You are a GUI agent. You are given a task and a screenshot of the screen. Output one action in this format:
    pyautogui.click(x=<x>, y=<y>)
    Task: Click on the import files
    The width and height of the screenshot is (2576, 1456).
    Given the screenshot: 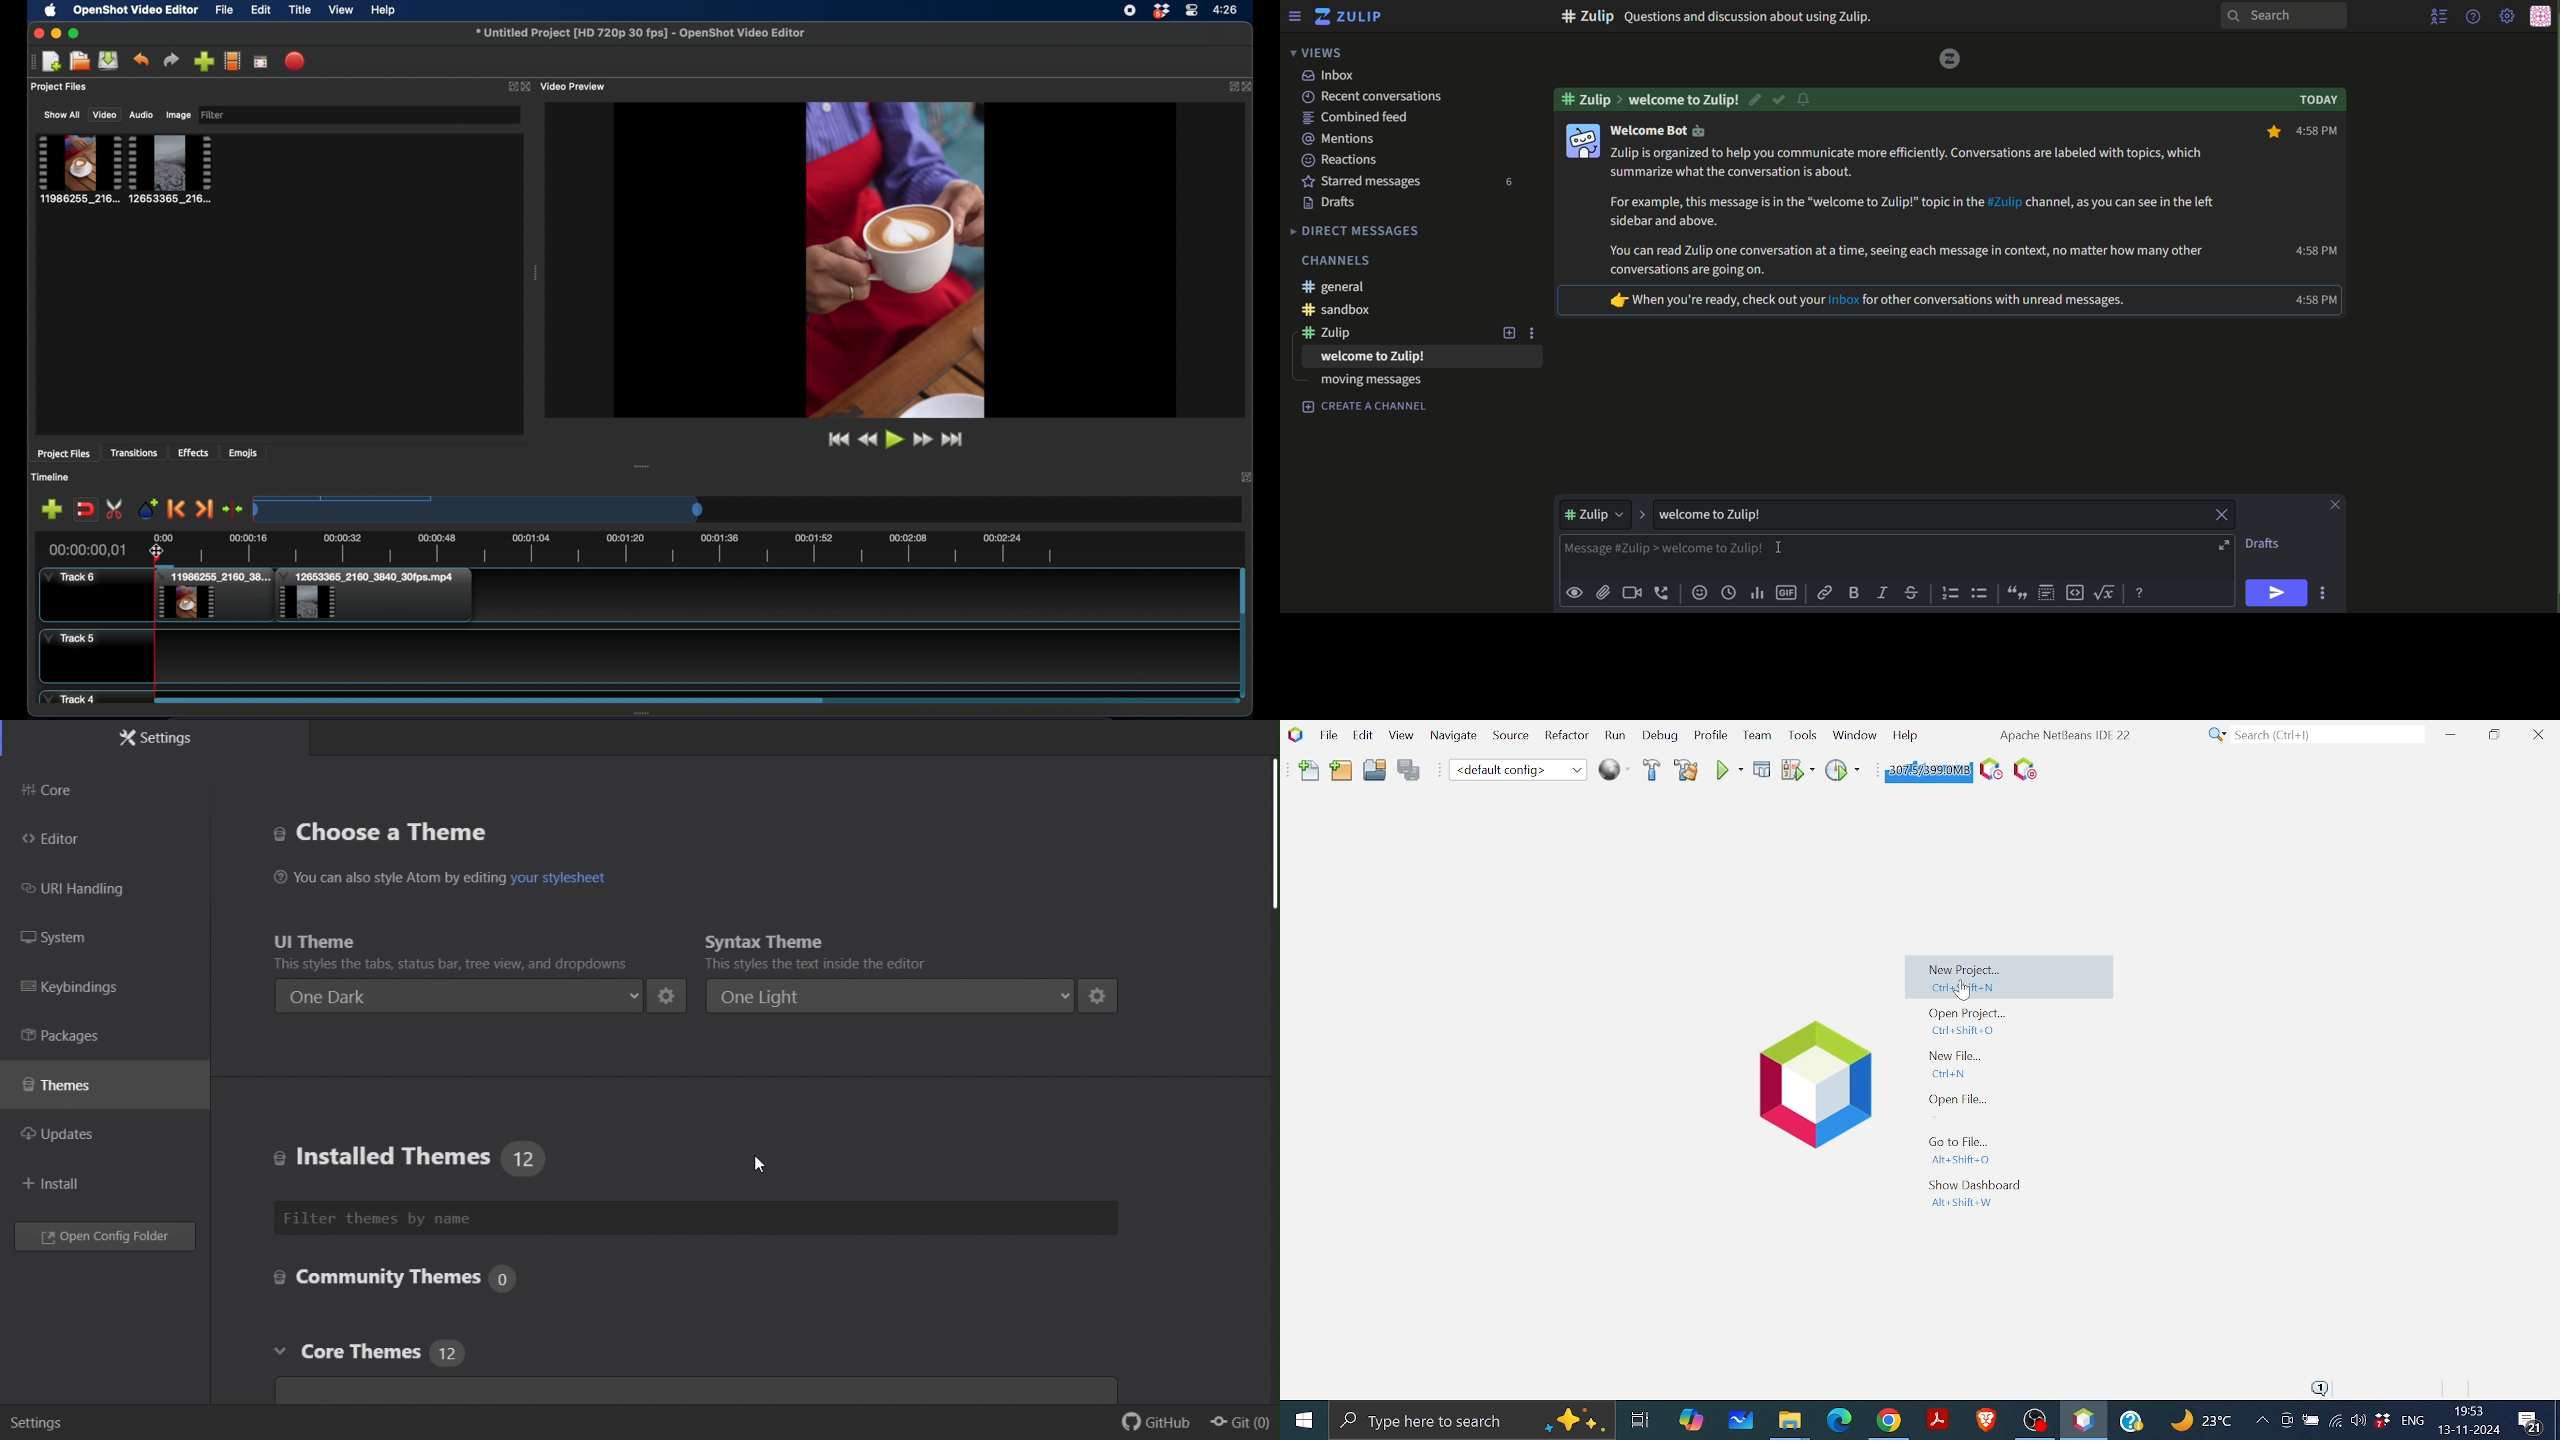 What is the action you would take?
    pyautogui.click(x=203, y=61)
    